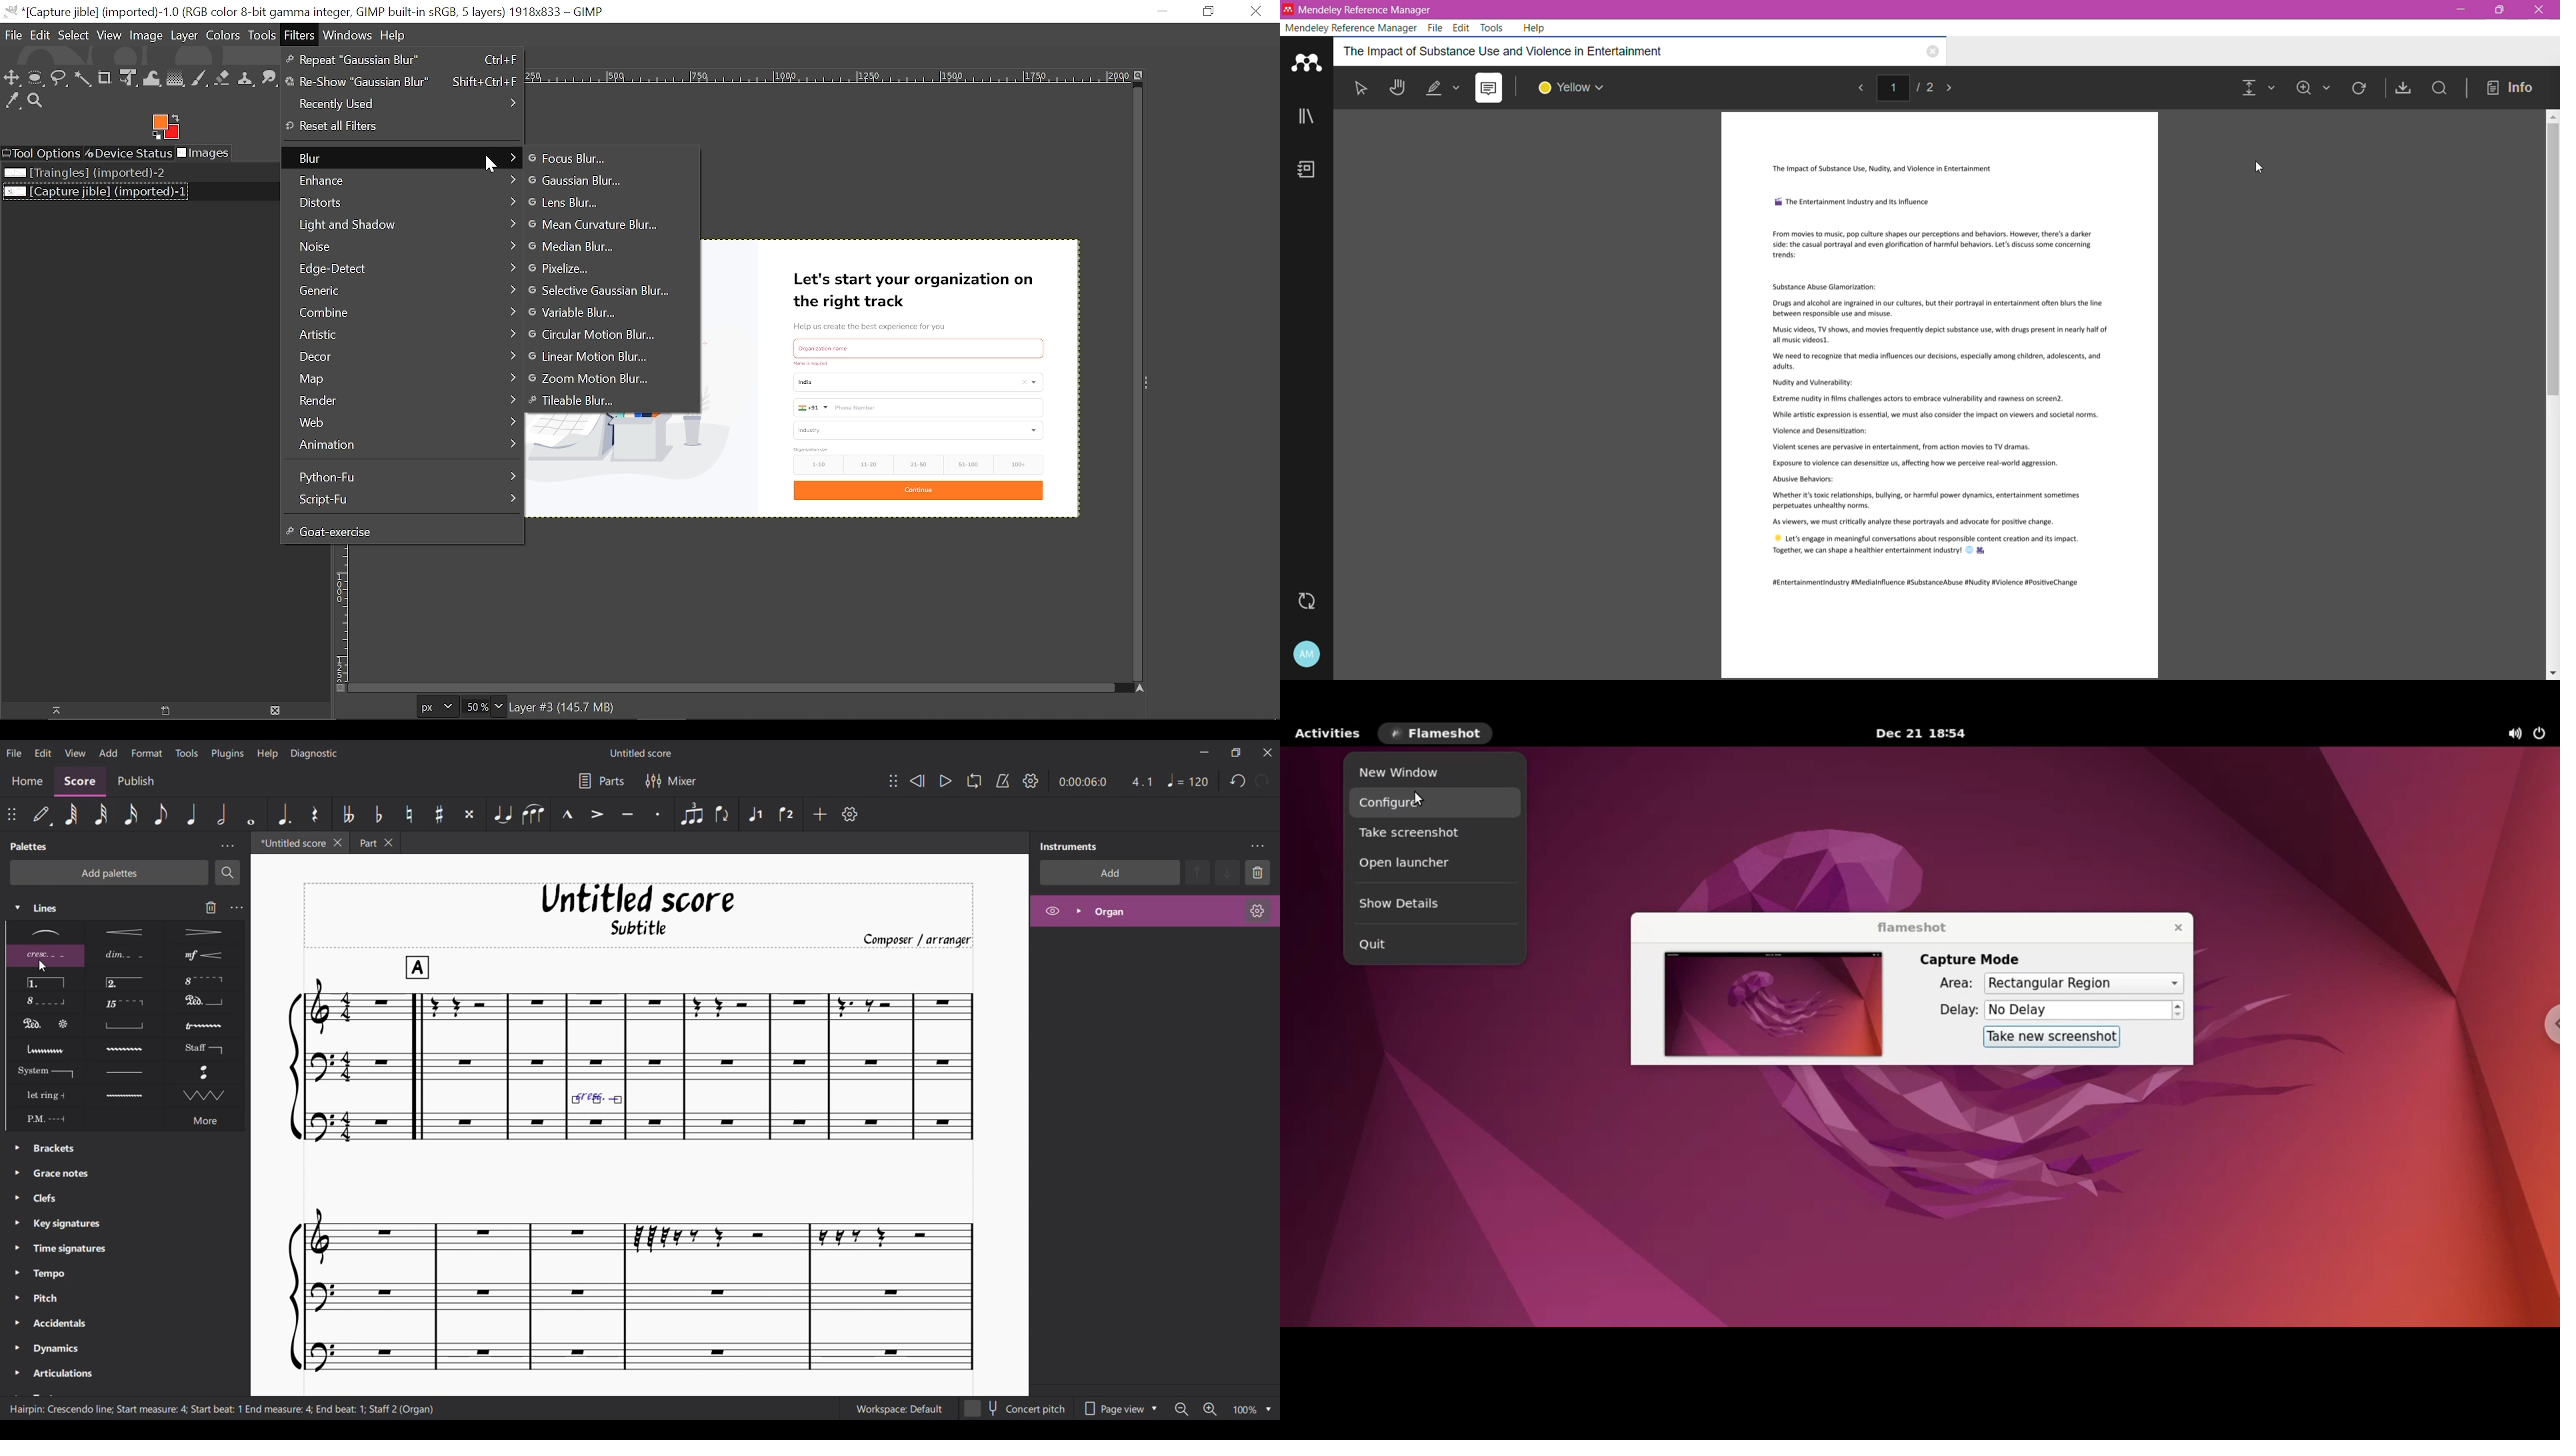 The width and height of the screenshot is (2576, 1456). What do you see at coordinates (1993, 10) in the screenshot?
I see `Title Bar color change` at bounding box center [1993, 10].